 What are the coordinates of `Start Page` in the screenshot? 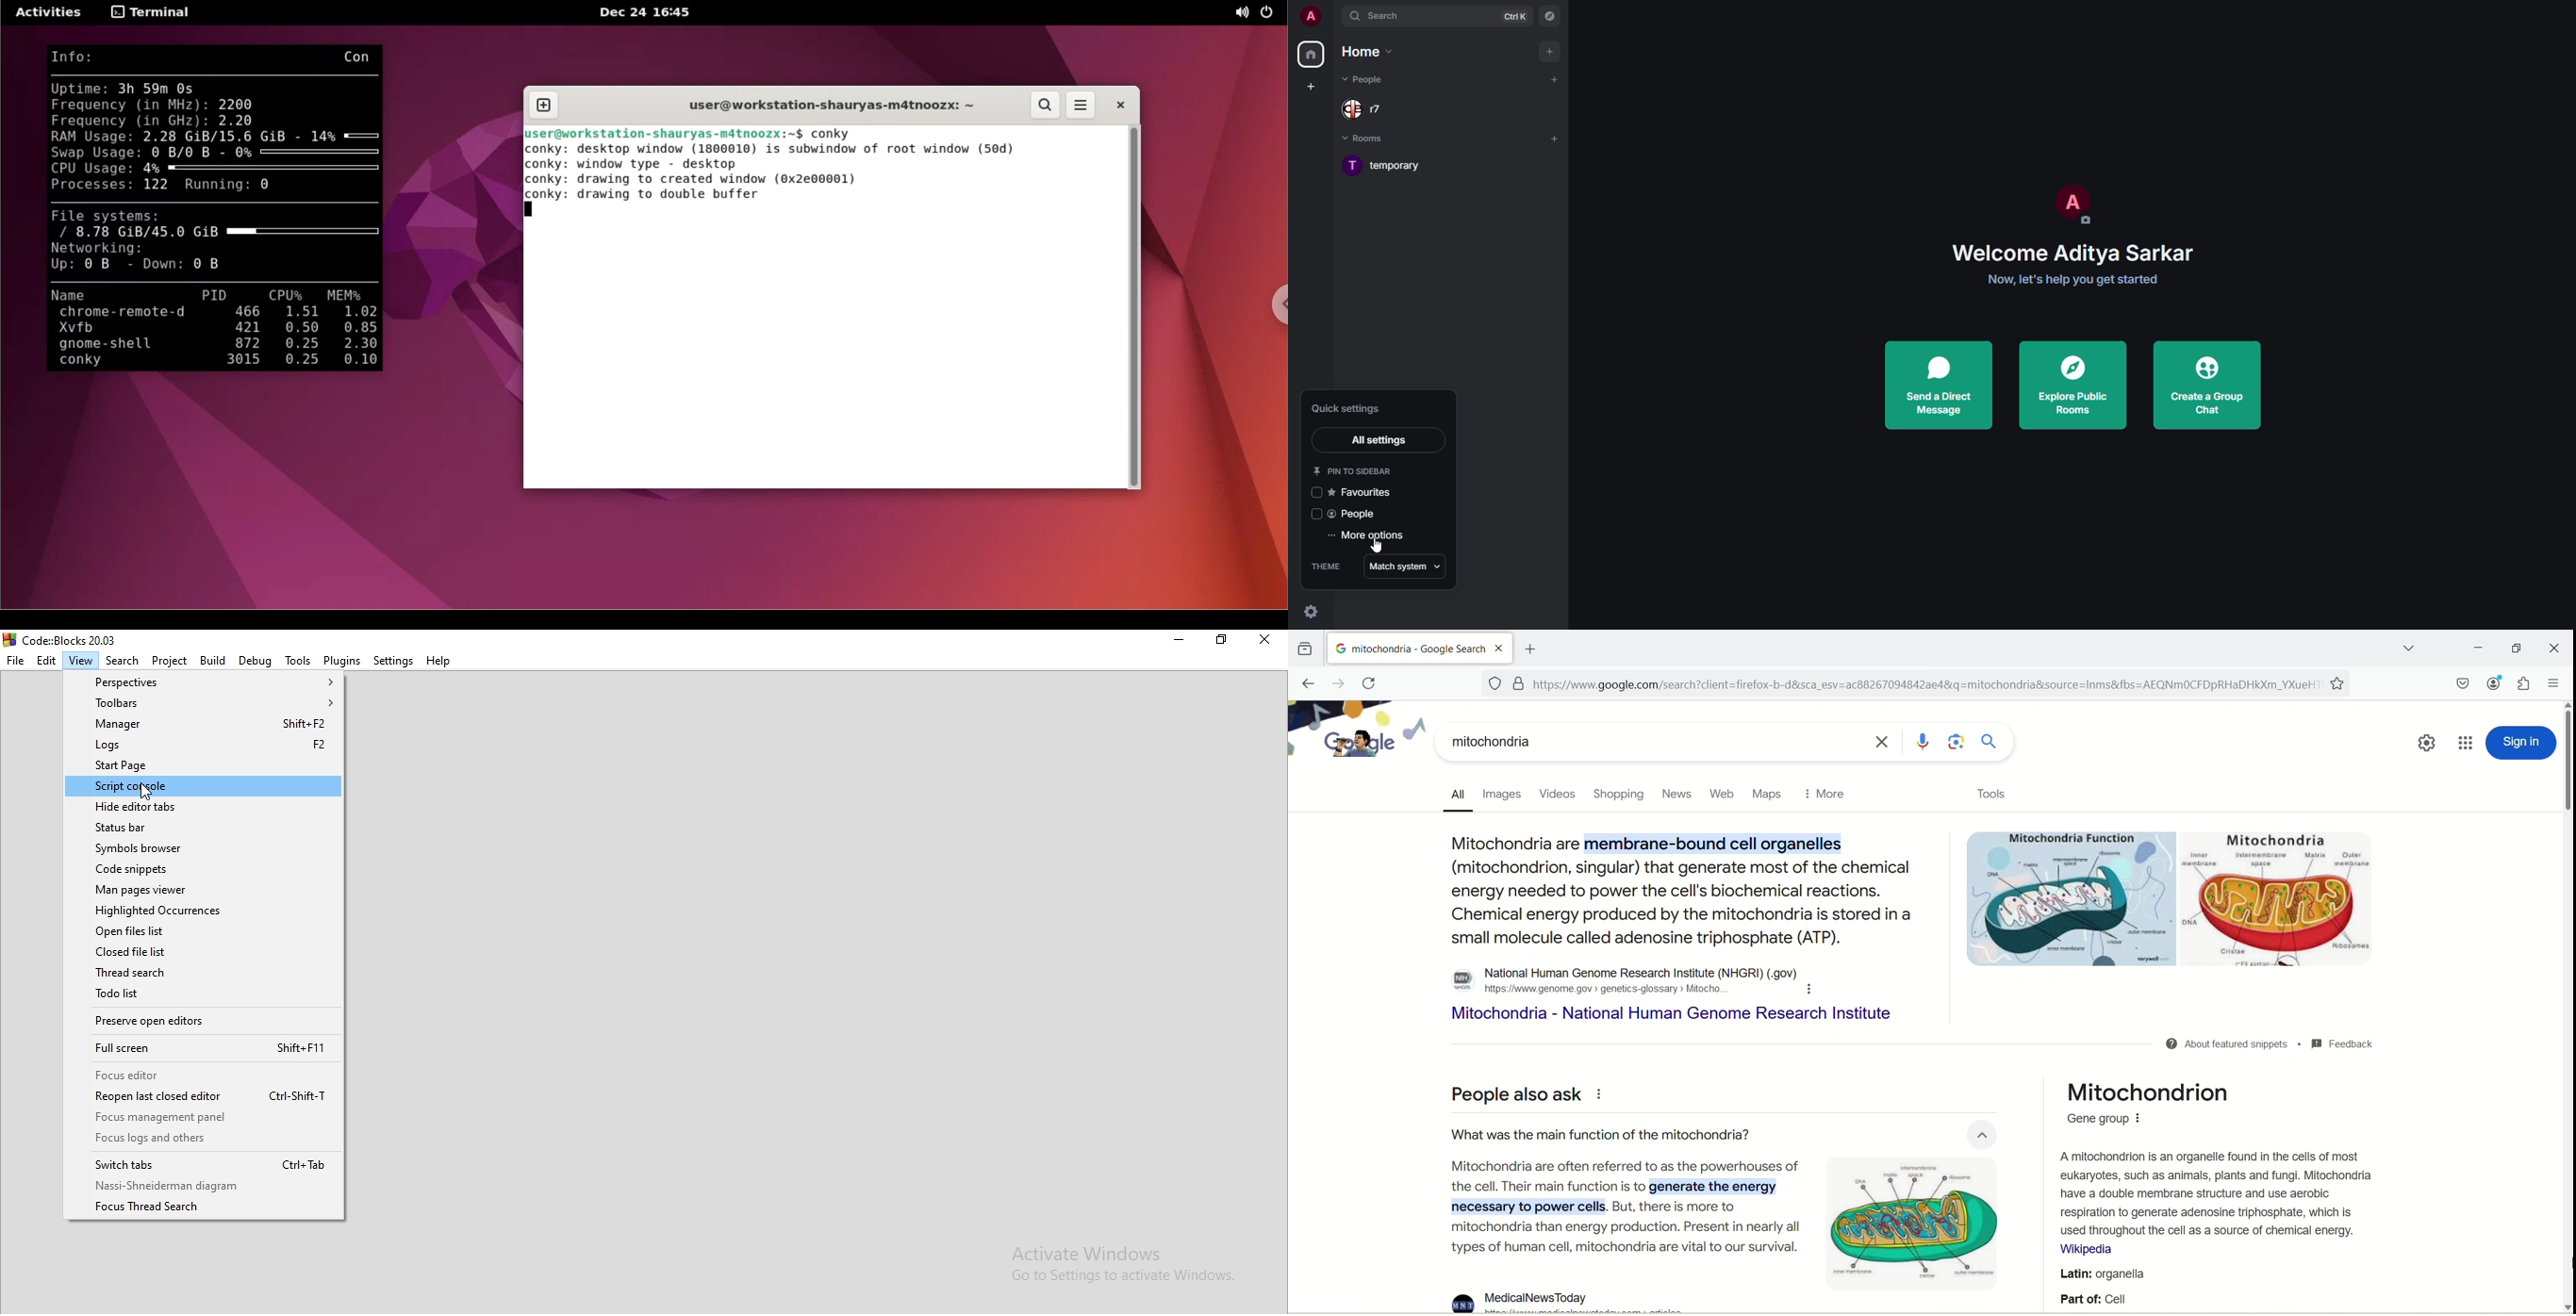 It's located at (204, 765).